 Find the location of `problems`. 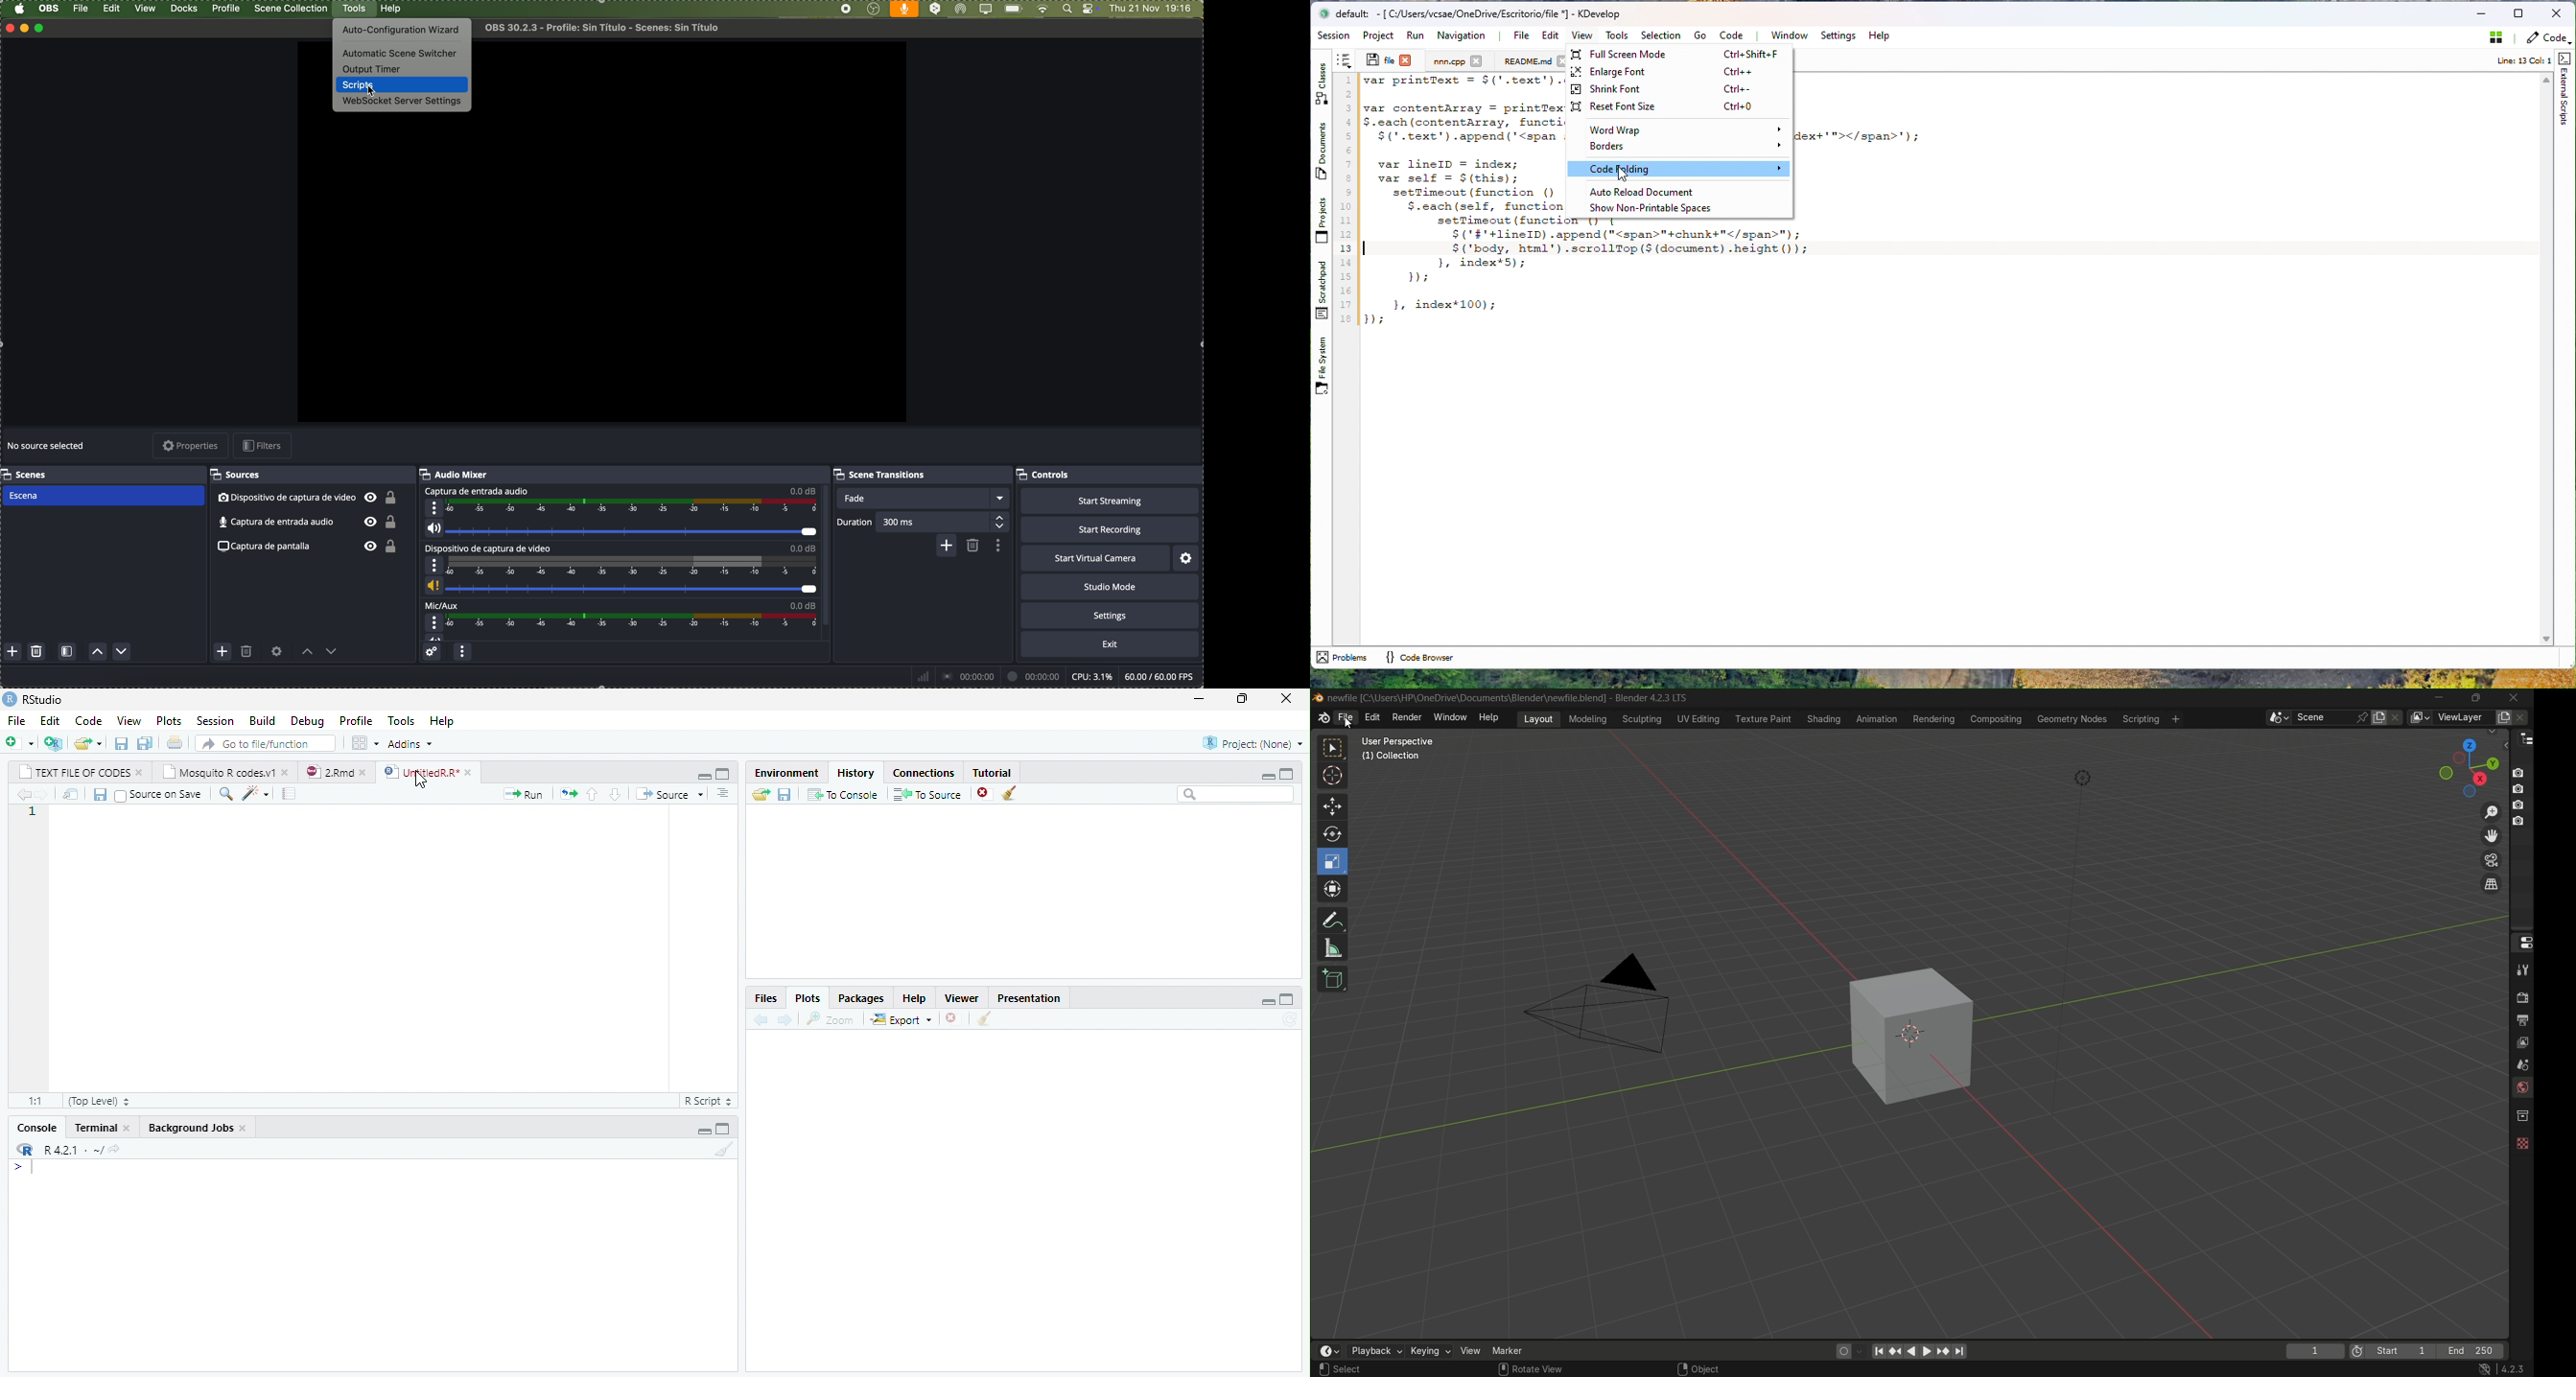

problems is located at coordinates (1341, 657).